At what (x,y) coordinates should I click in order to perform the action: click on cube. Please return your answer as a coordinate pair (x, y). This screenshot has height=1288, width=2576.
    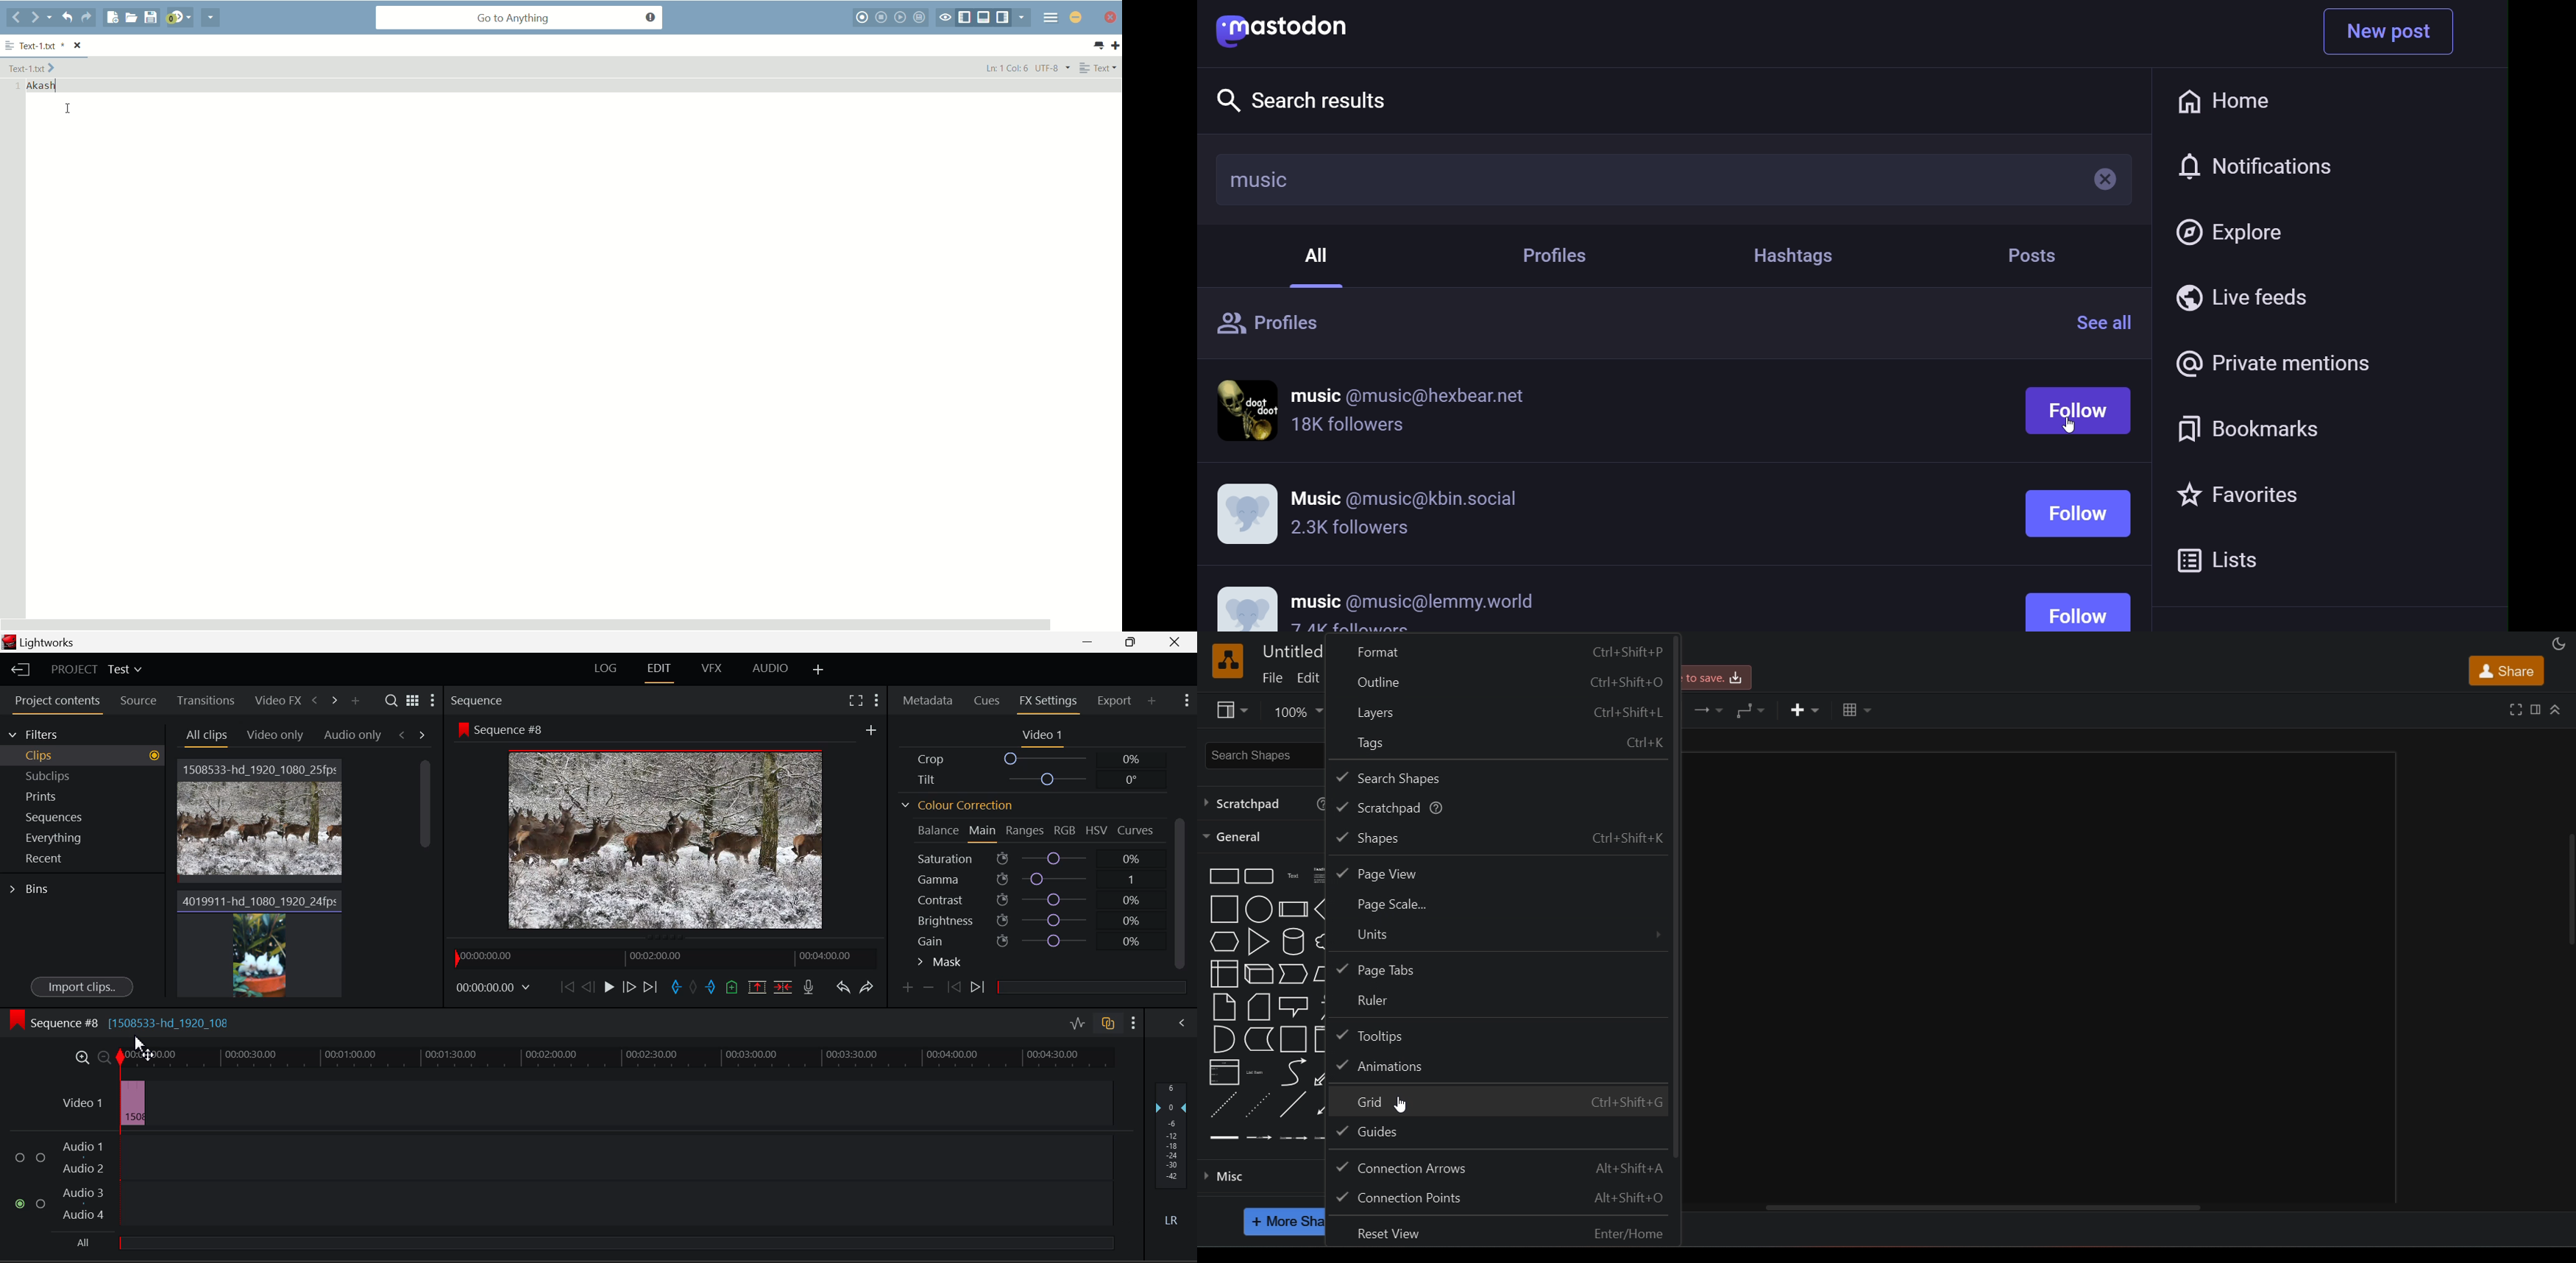
    Looking at the image, I should click on (1260, 971).